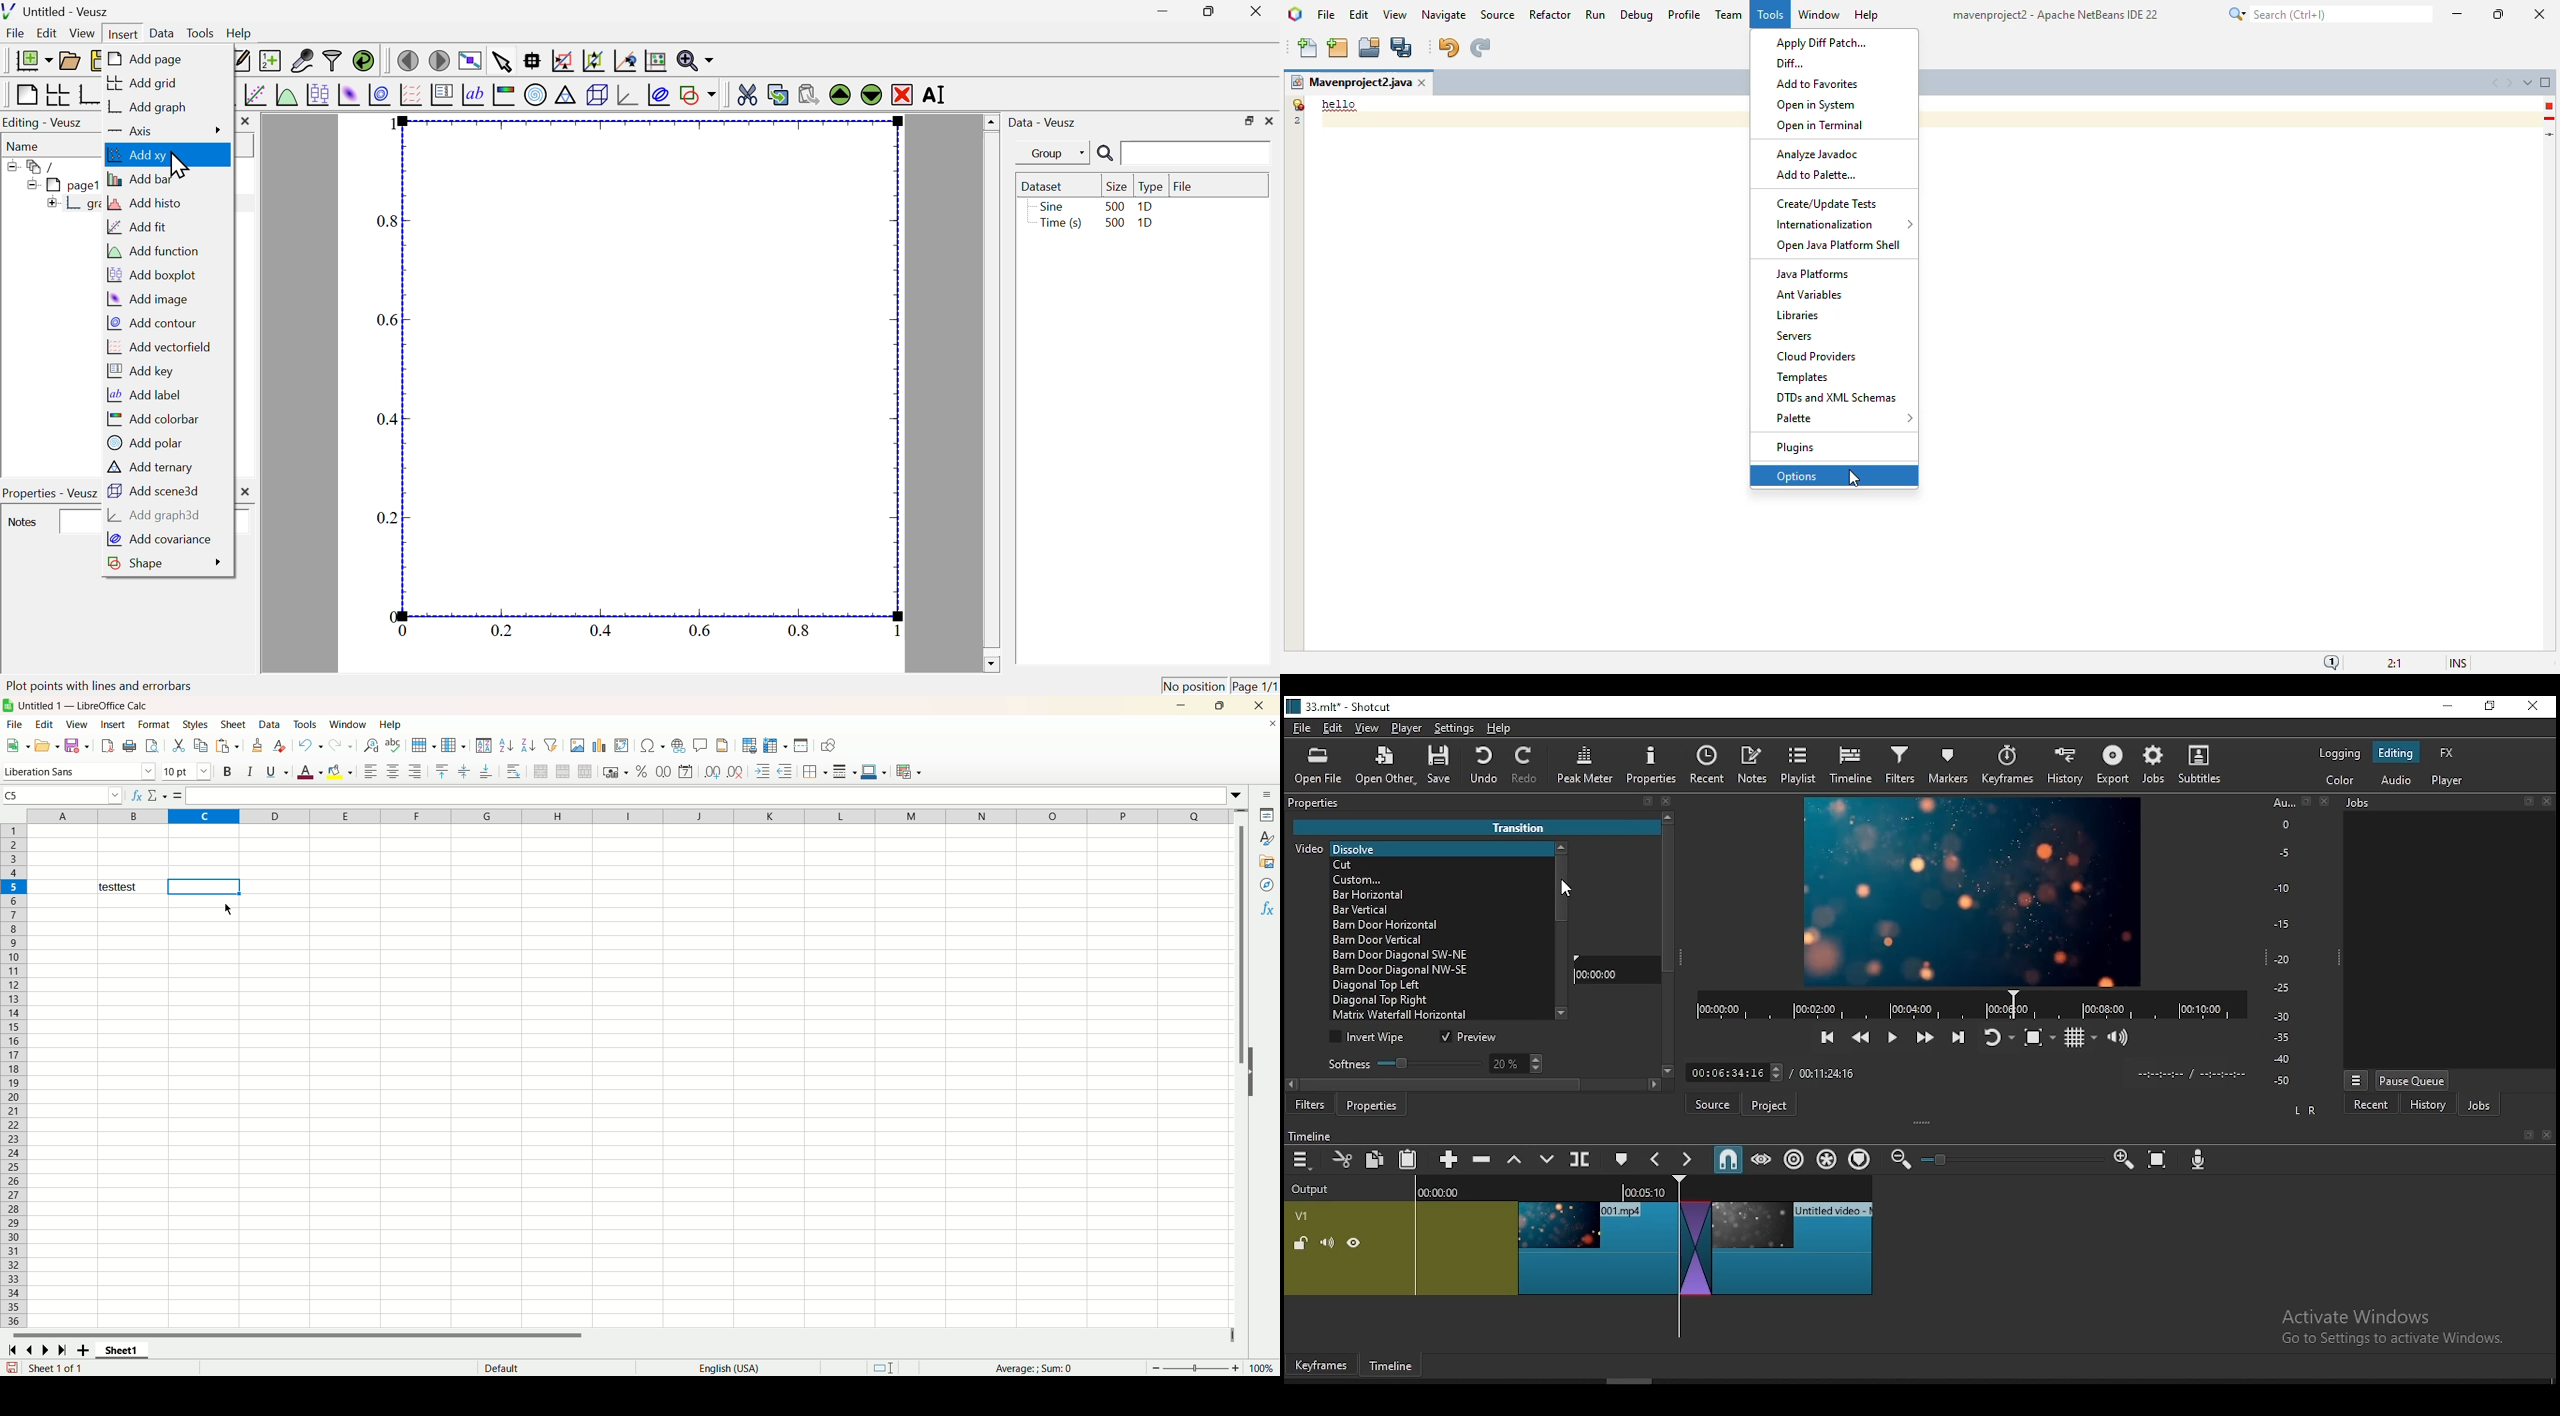 This screenshot has width=2576, height=1428. Describe the element at coordinates (143, 179) in the screenshot. I see `Add bar` at that location.